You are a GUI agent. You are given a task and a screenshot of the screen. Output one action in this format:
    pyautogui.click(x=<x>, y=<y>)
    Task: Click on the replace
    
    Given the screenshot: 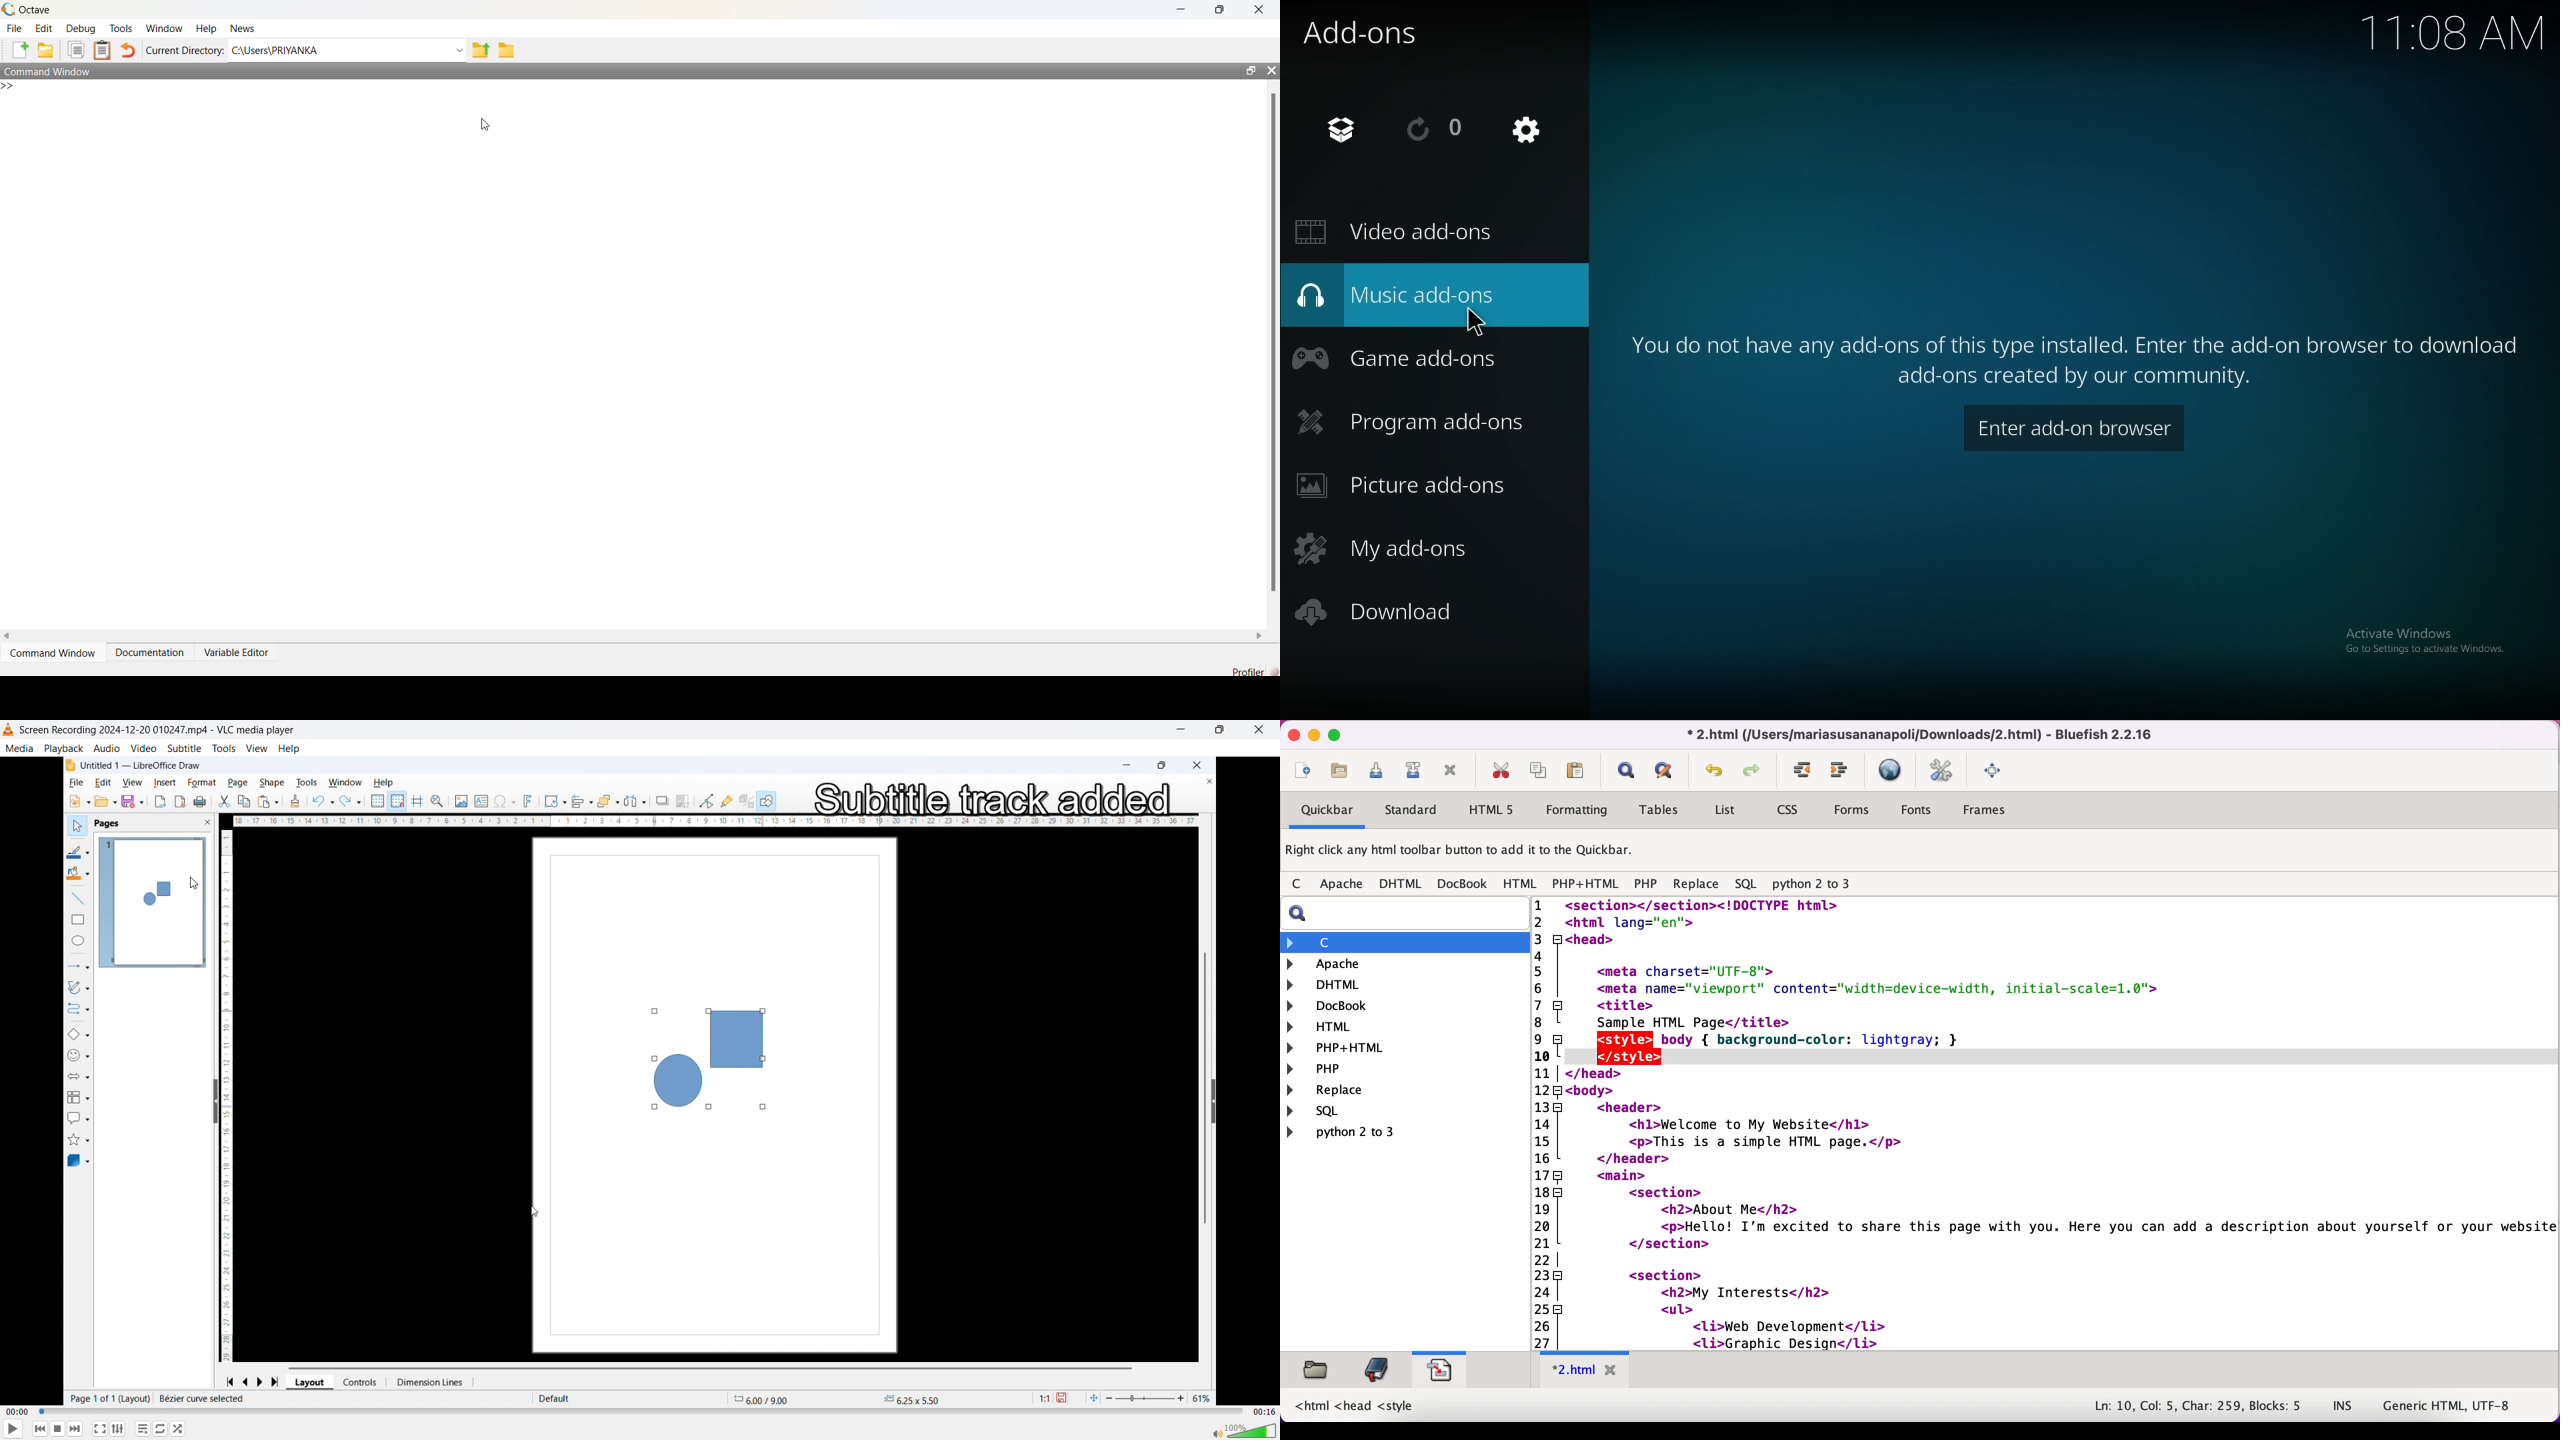 What is the action you would take?
    pyautogui.click(x=1349, y=1091)
    